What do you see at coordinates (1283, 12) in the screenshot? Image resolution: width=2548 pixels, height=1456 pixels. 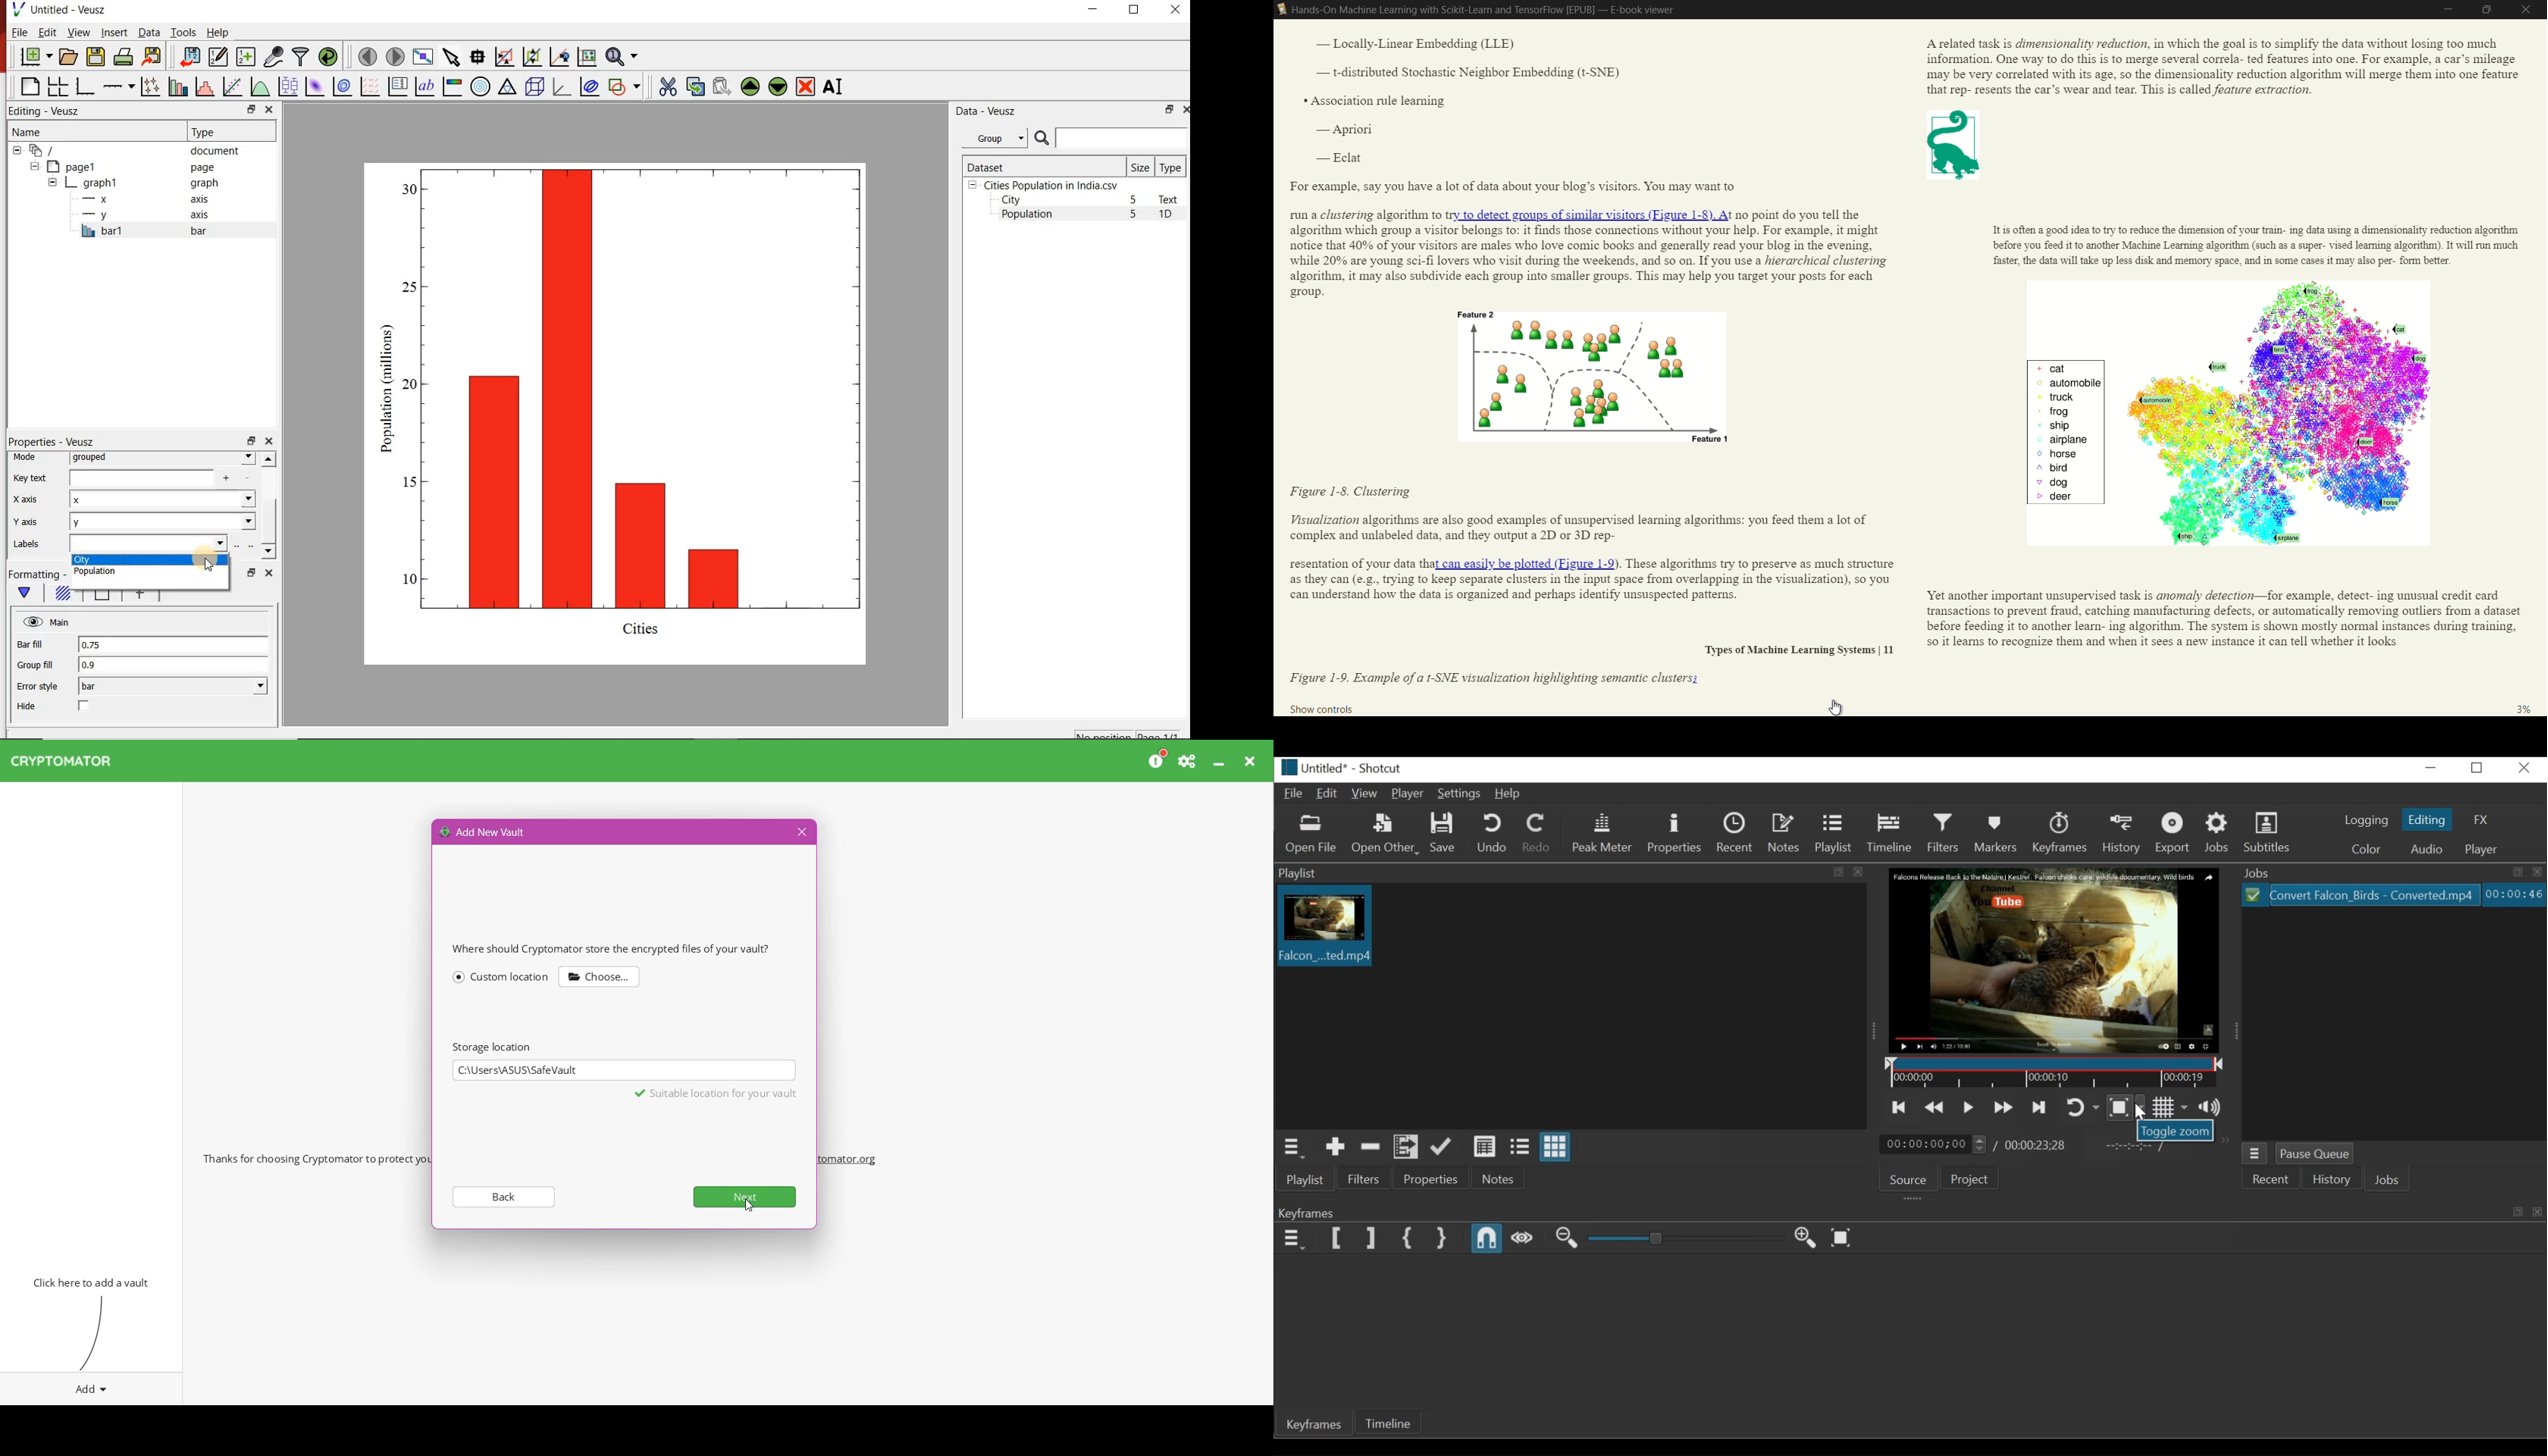 I see `e-book viewer icon` at bounding box center [1283, 12].